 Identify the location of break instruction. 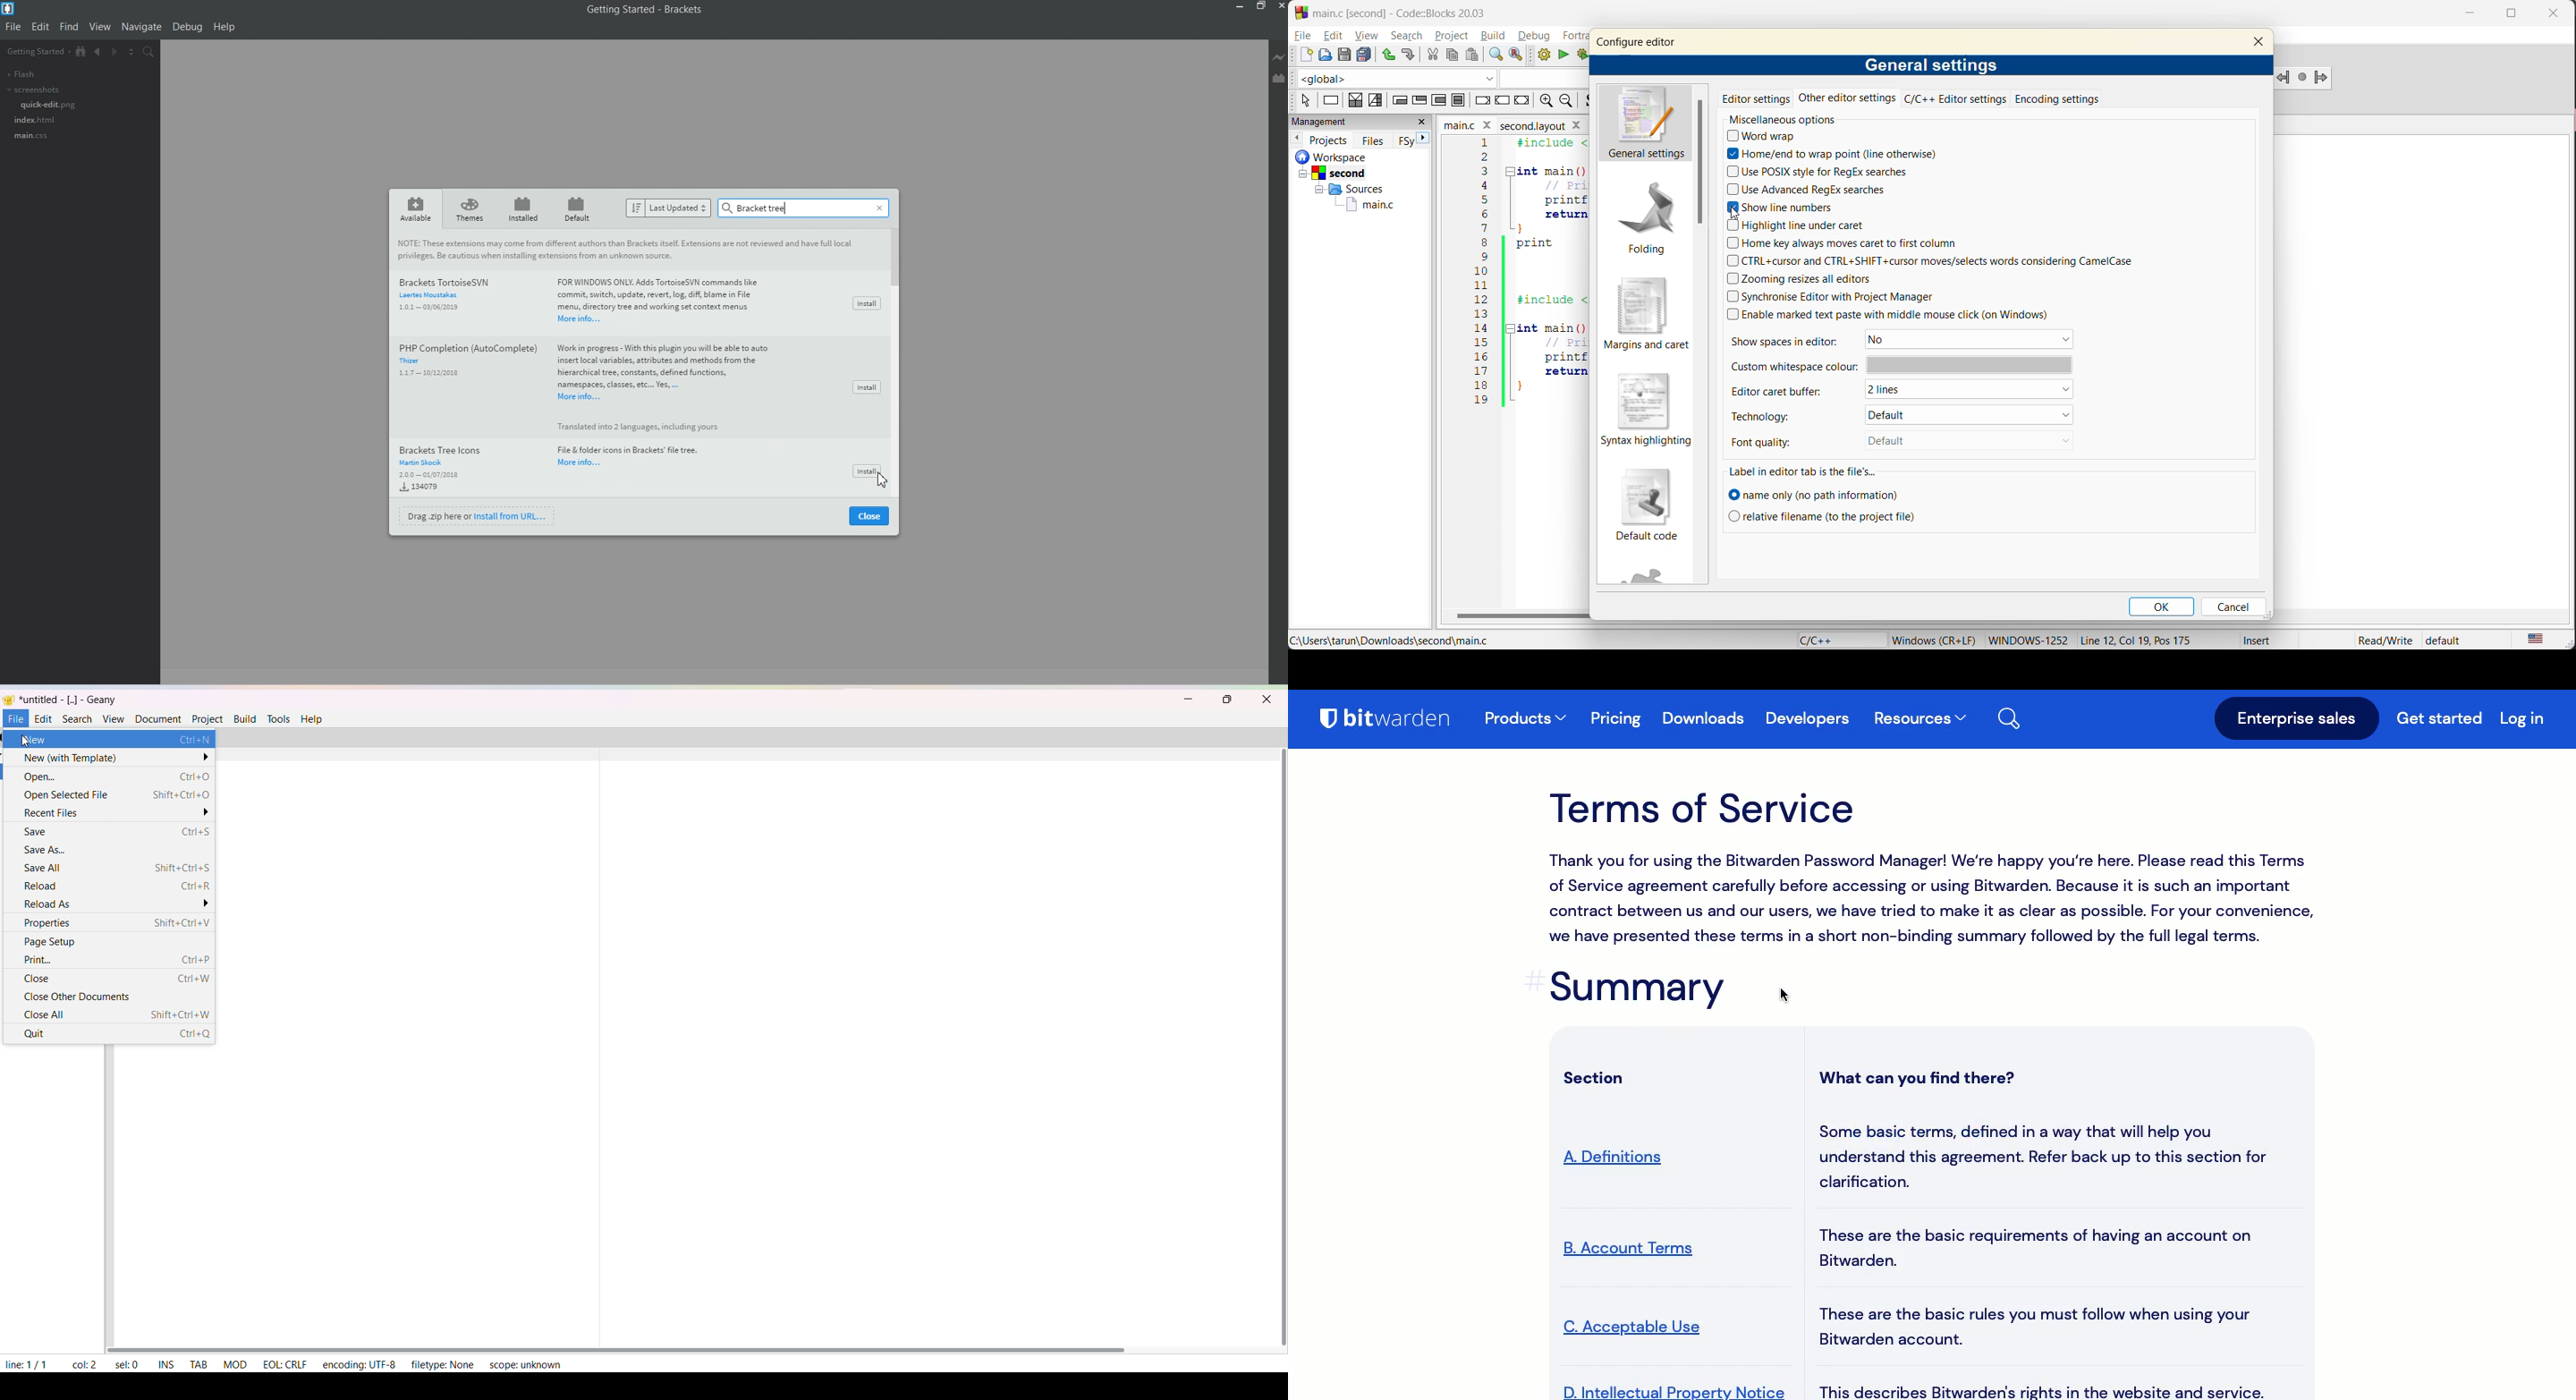
(1484, 100).